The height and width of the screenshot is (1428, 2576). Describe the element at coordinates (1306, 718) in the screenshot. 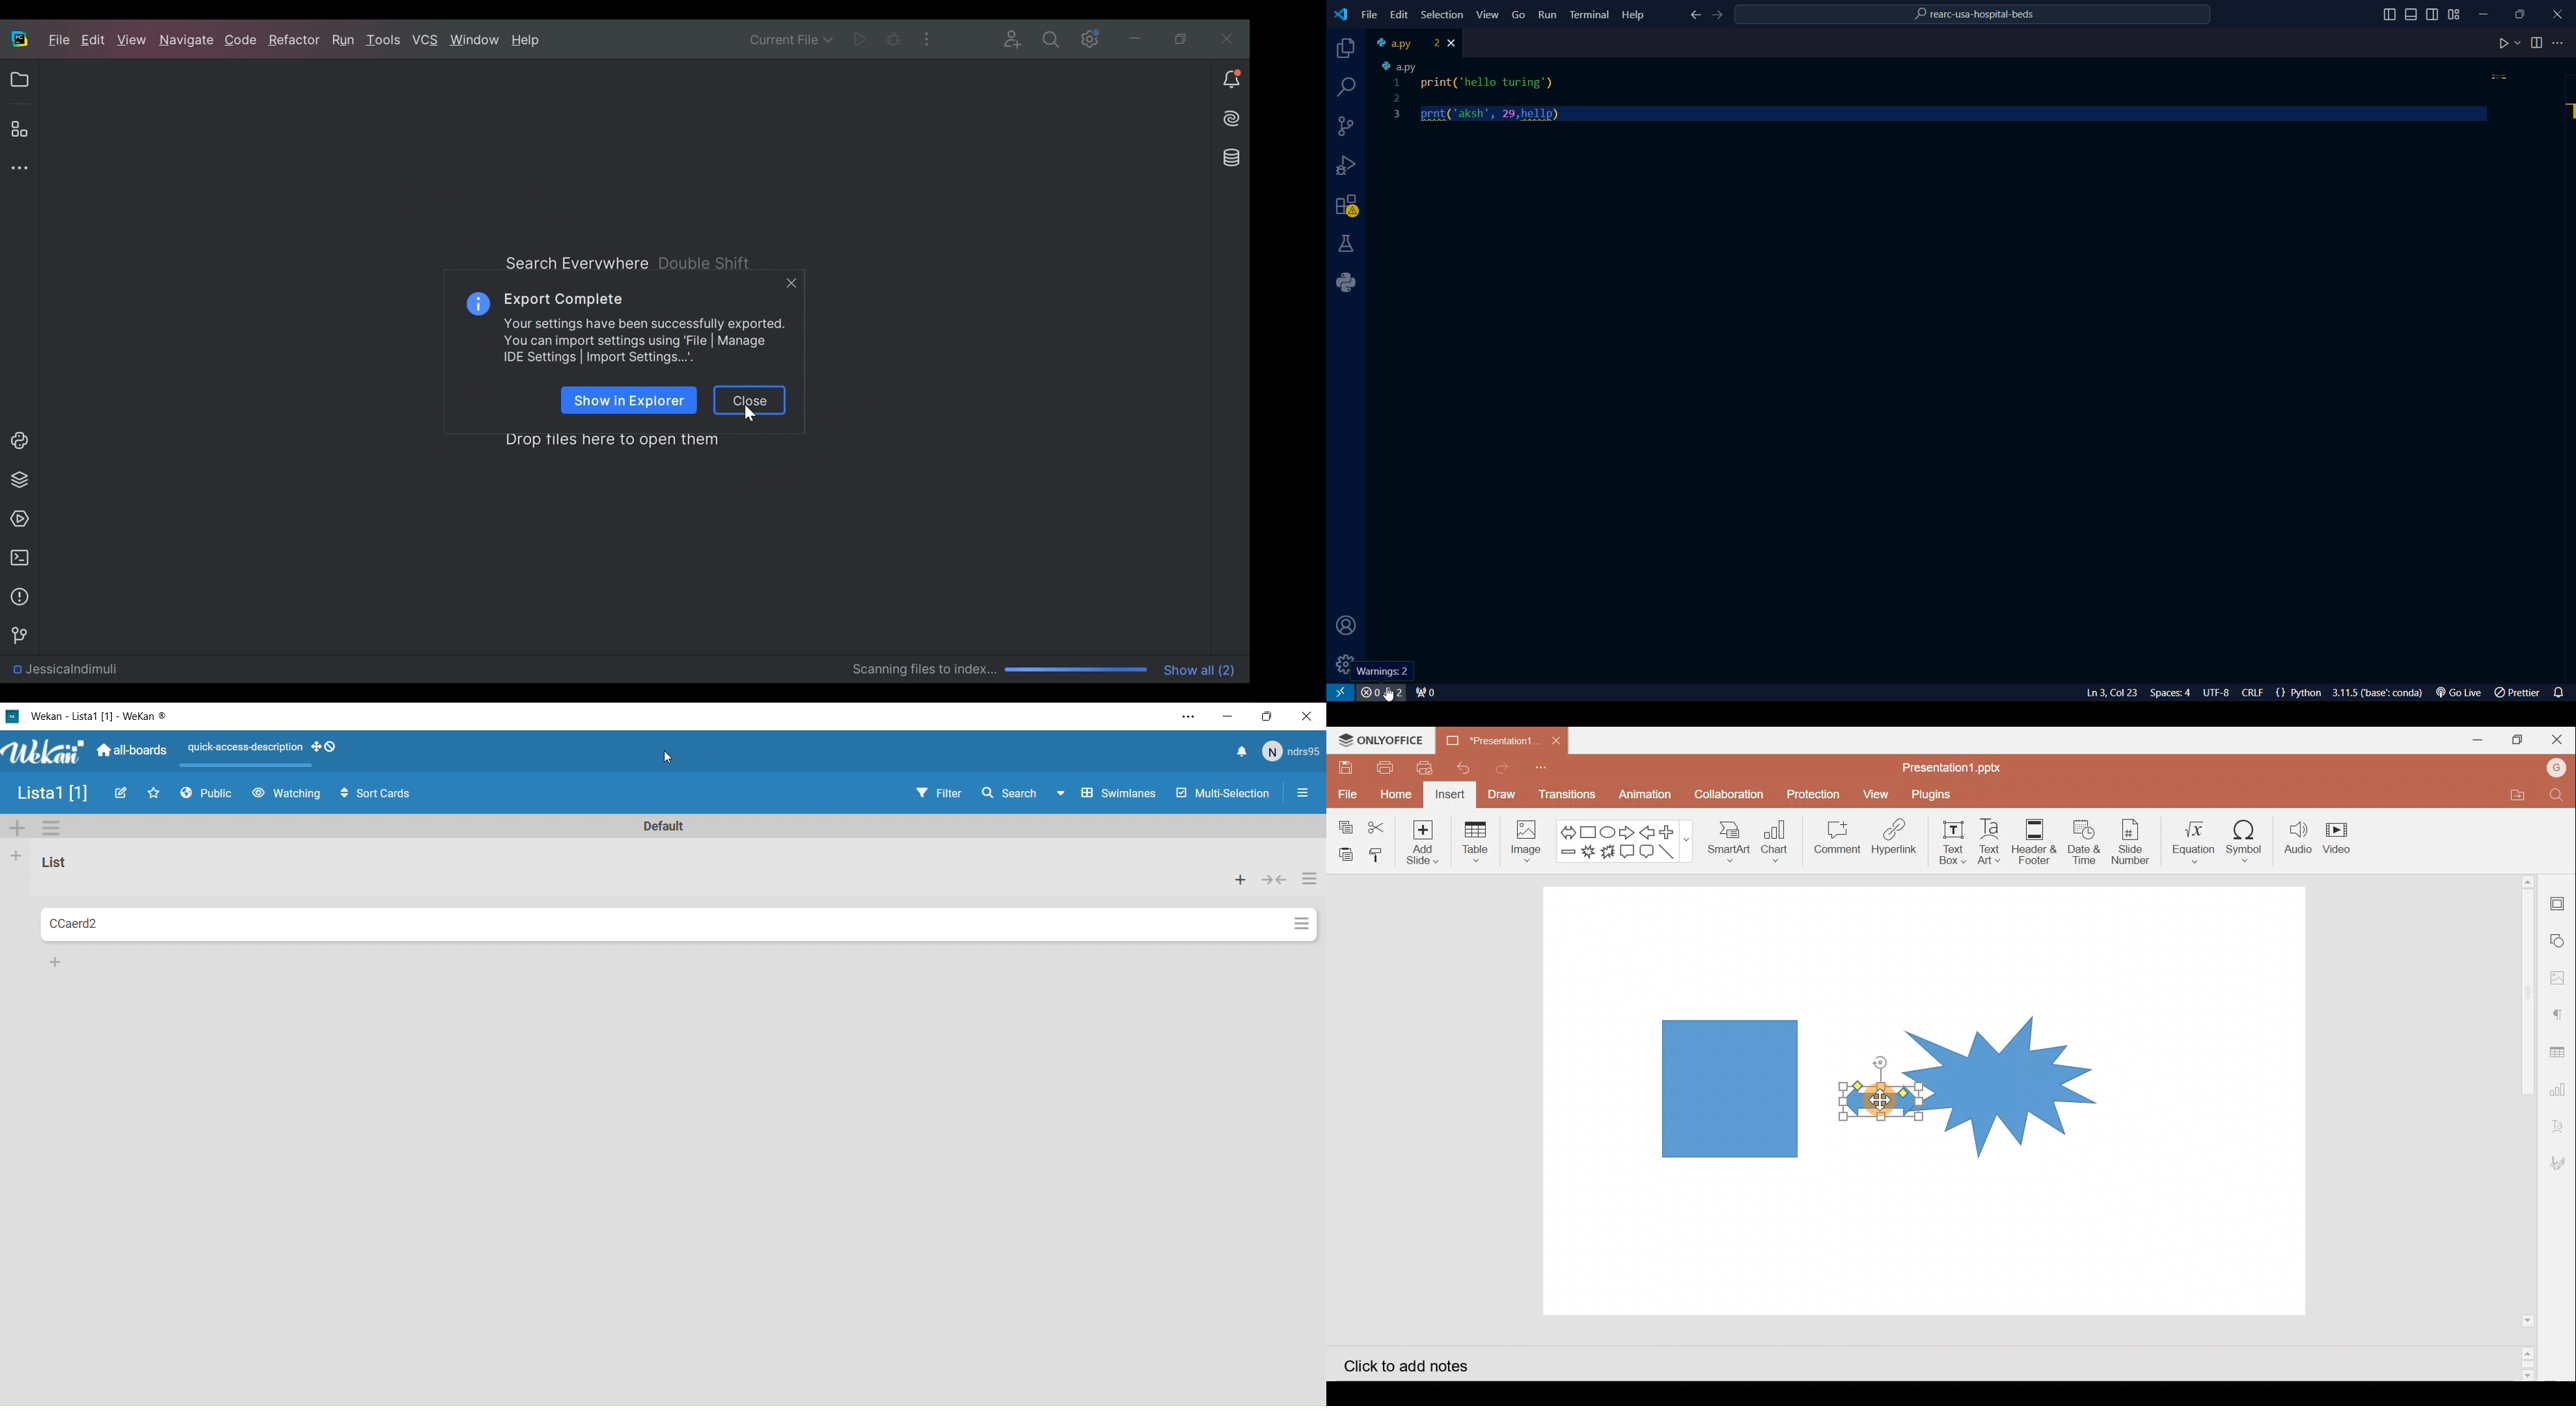

I see `Close` at that location.